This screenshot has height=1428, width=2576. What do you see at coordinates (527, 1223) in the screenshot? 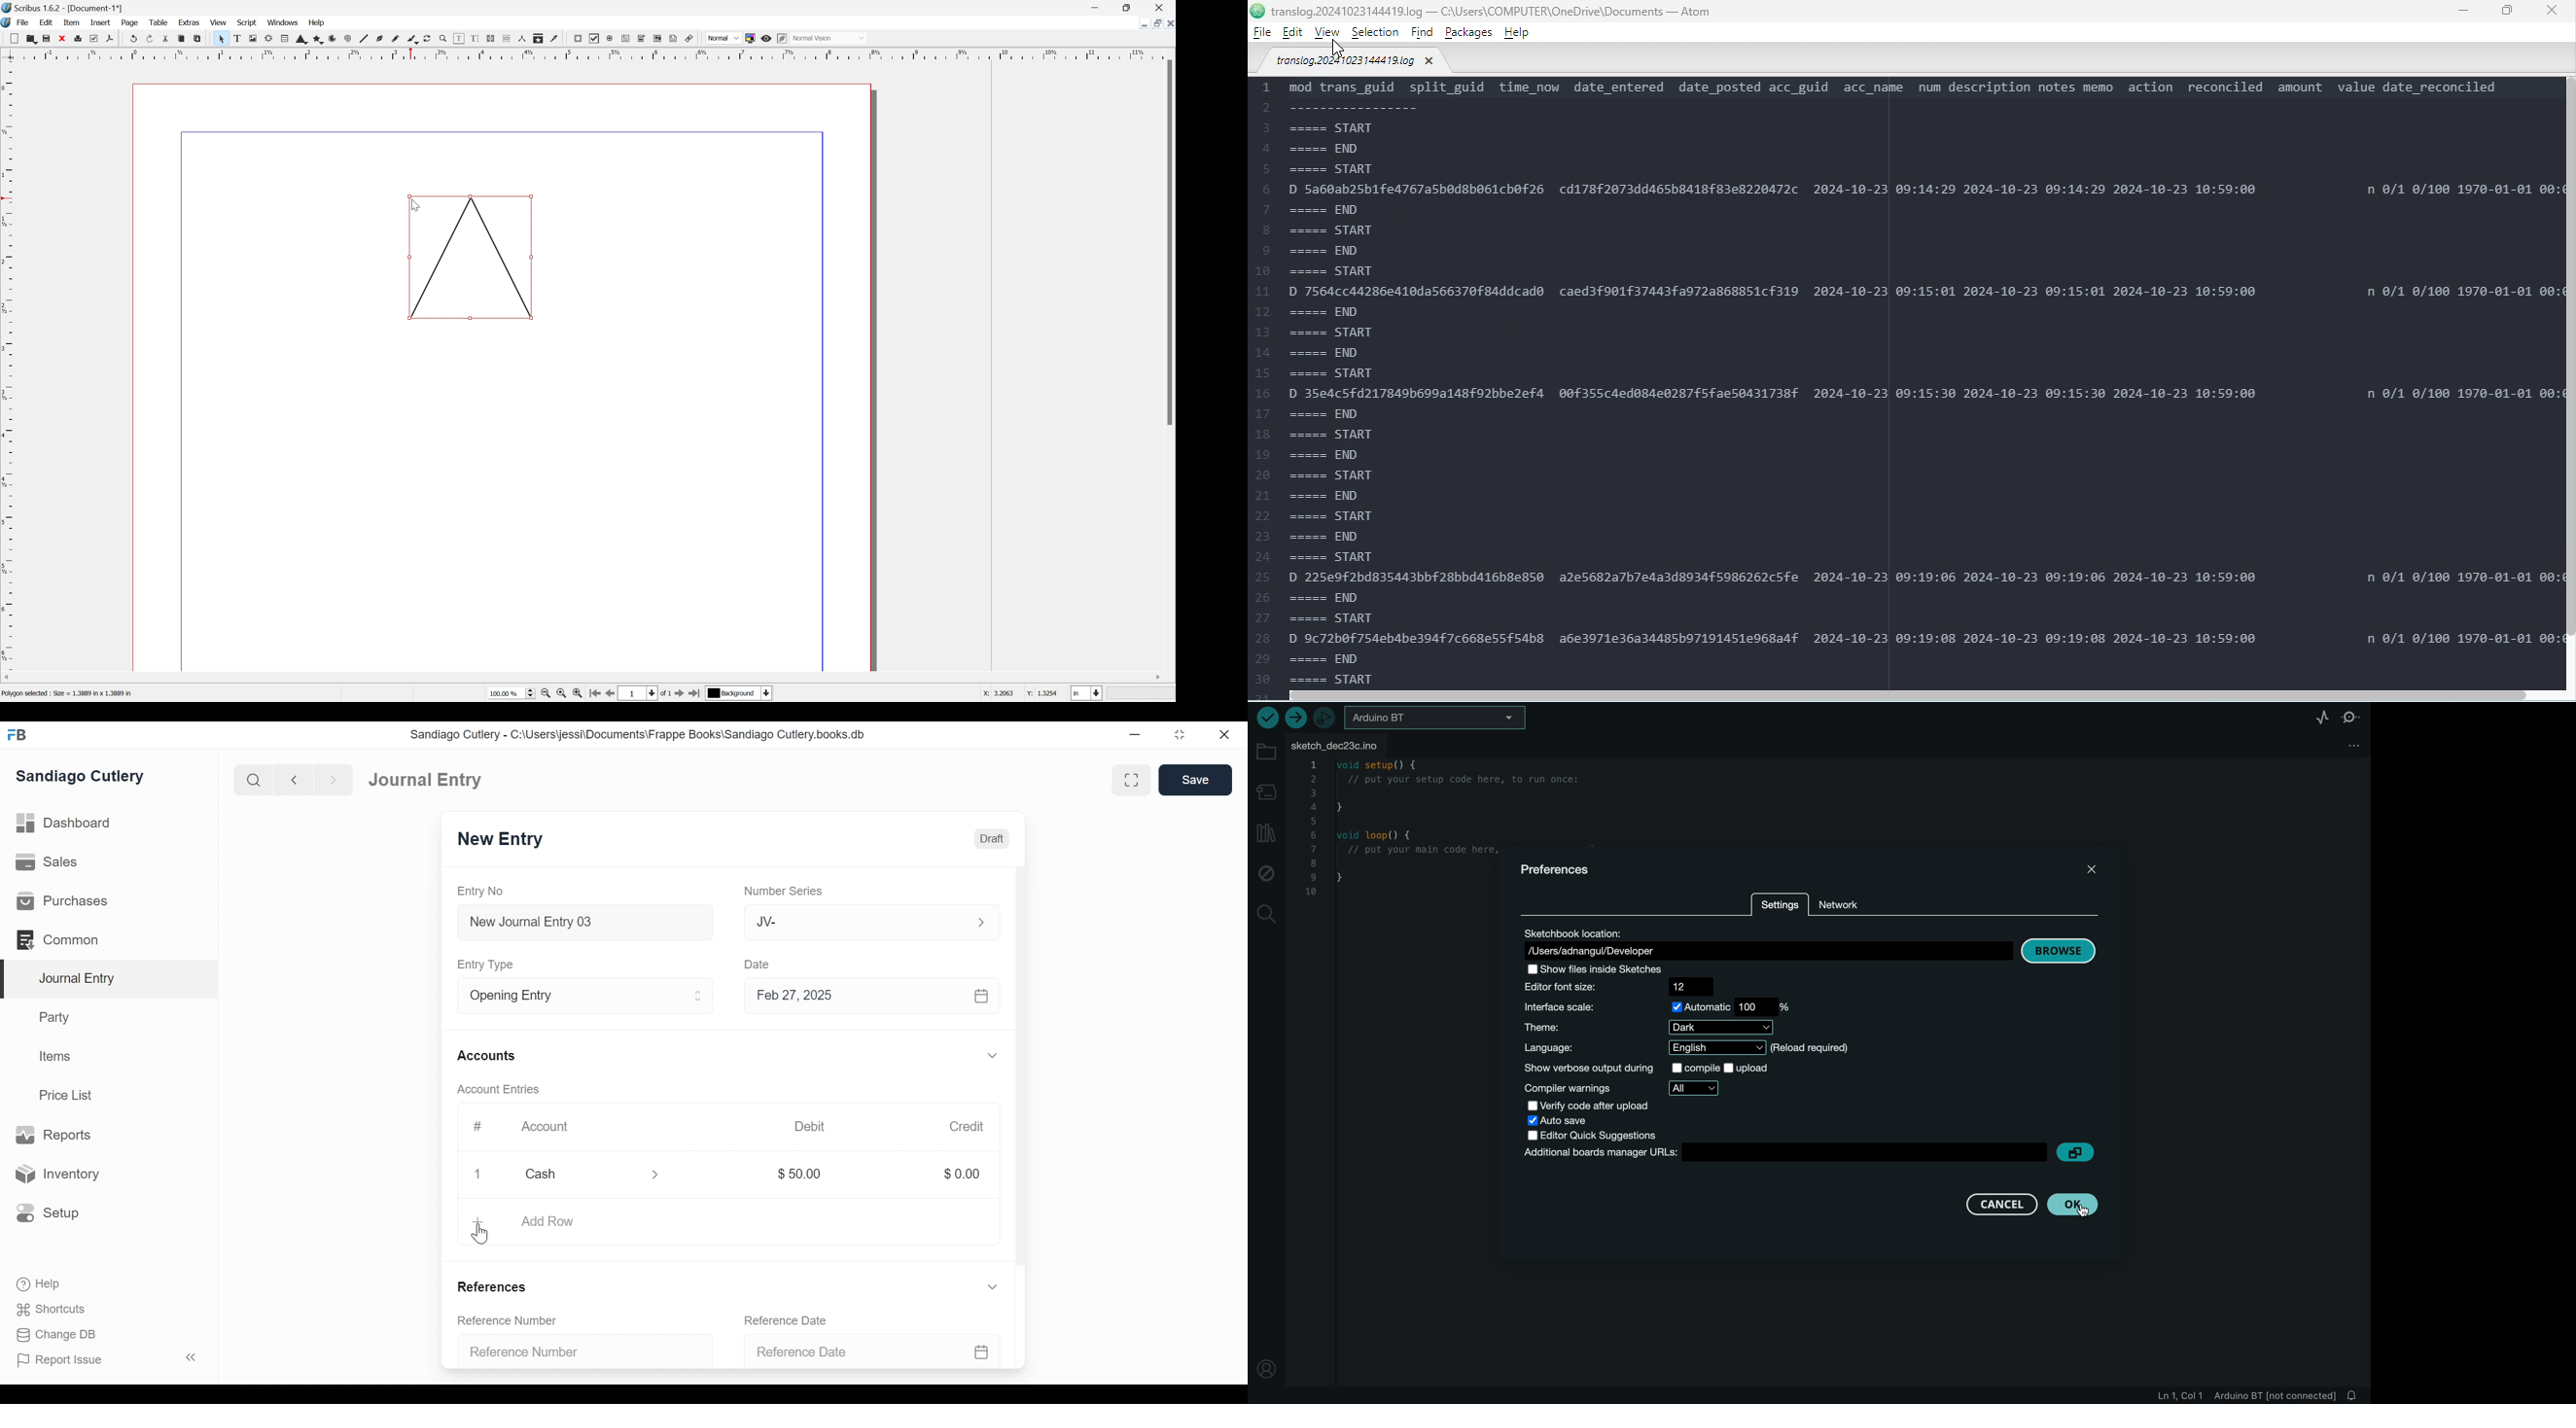
I see `+ Add Row` at bounding box center [527, 1223].